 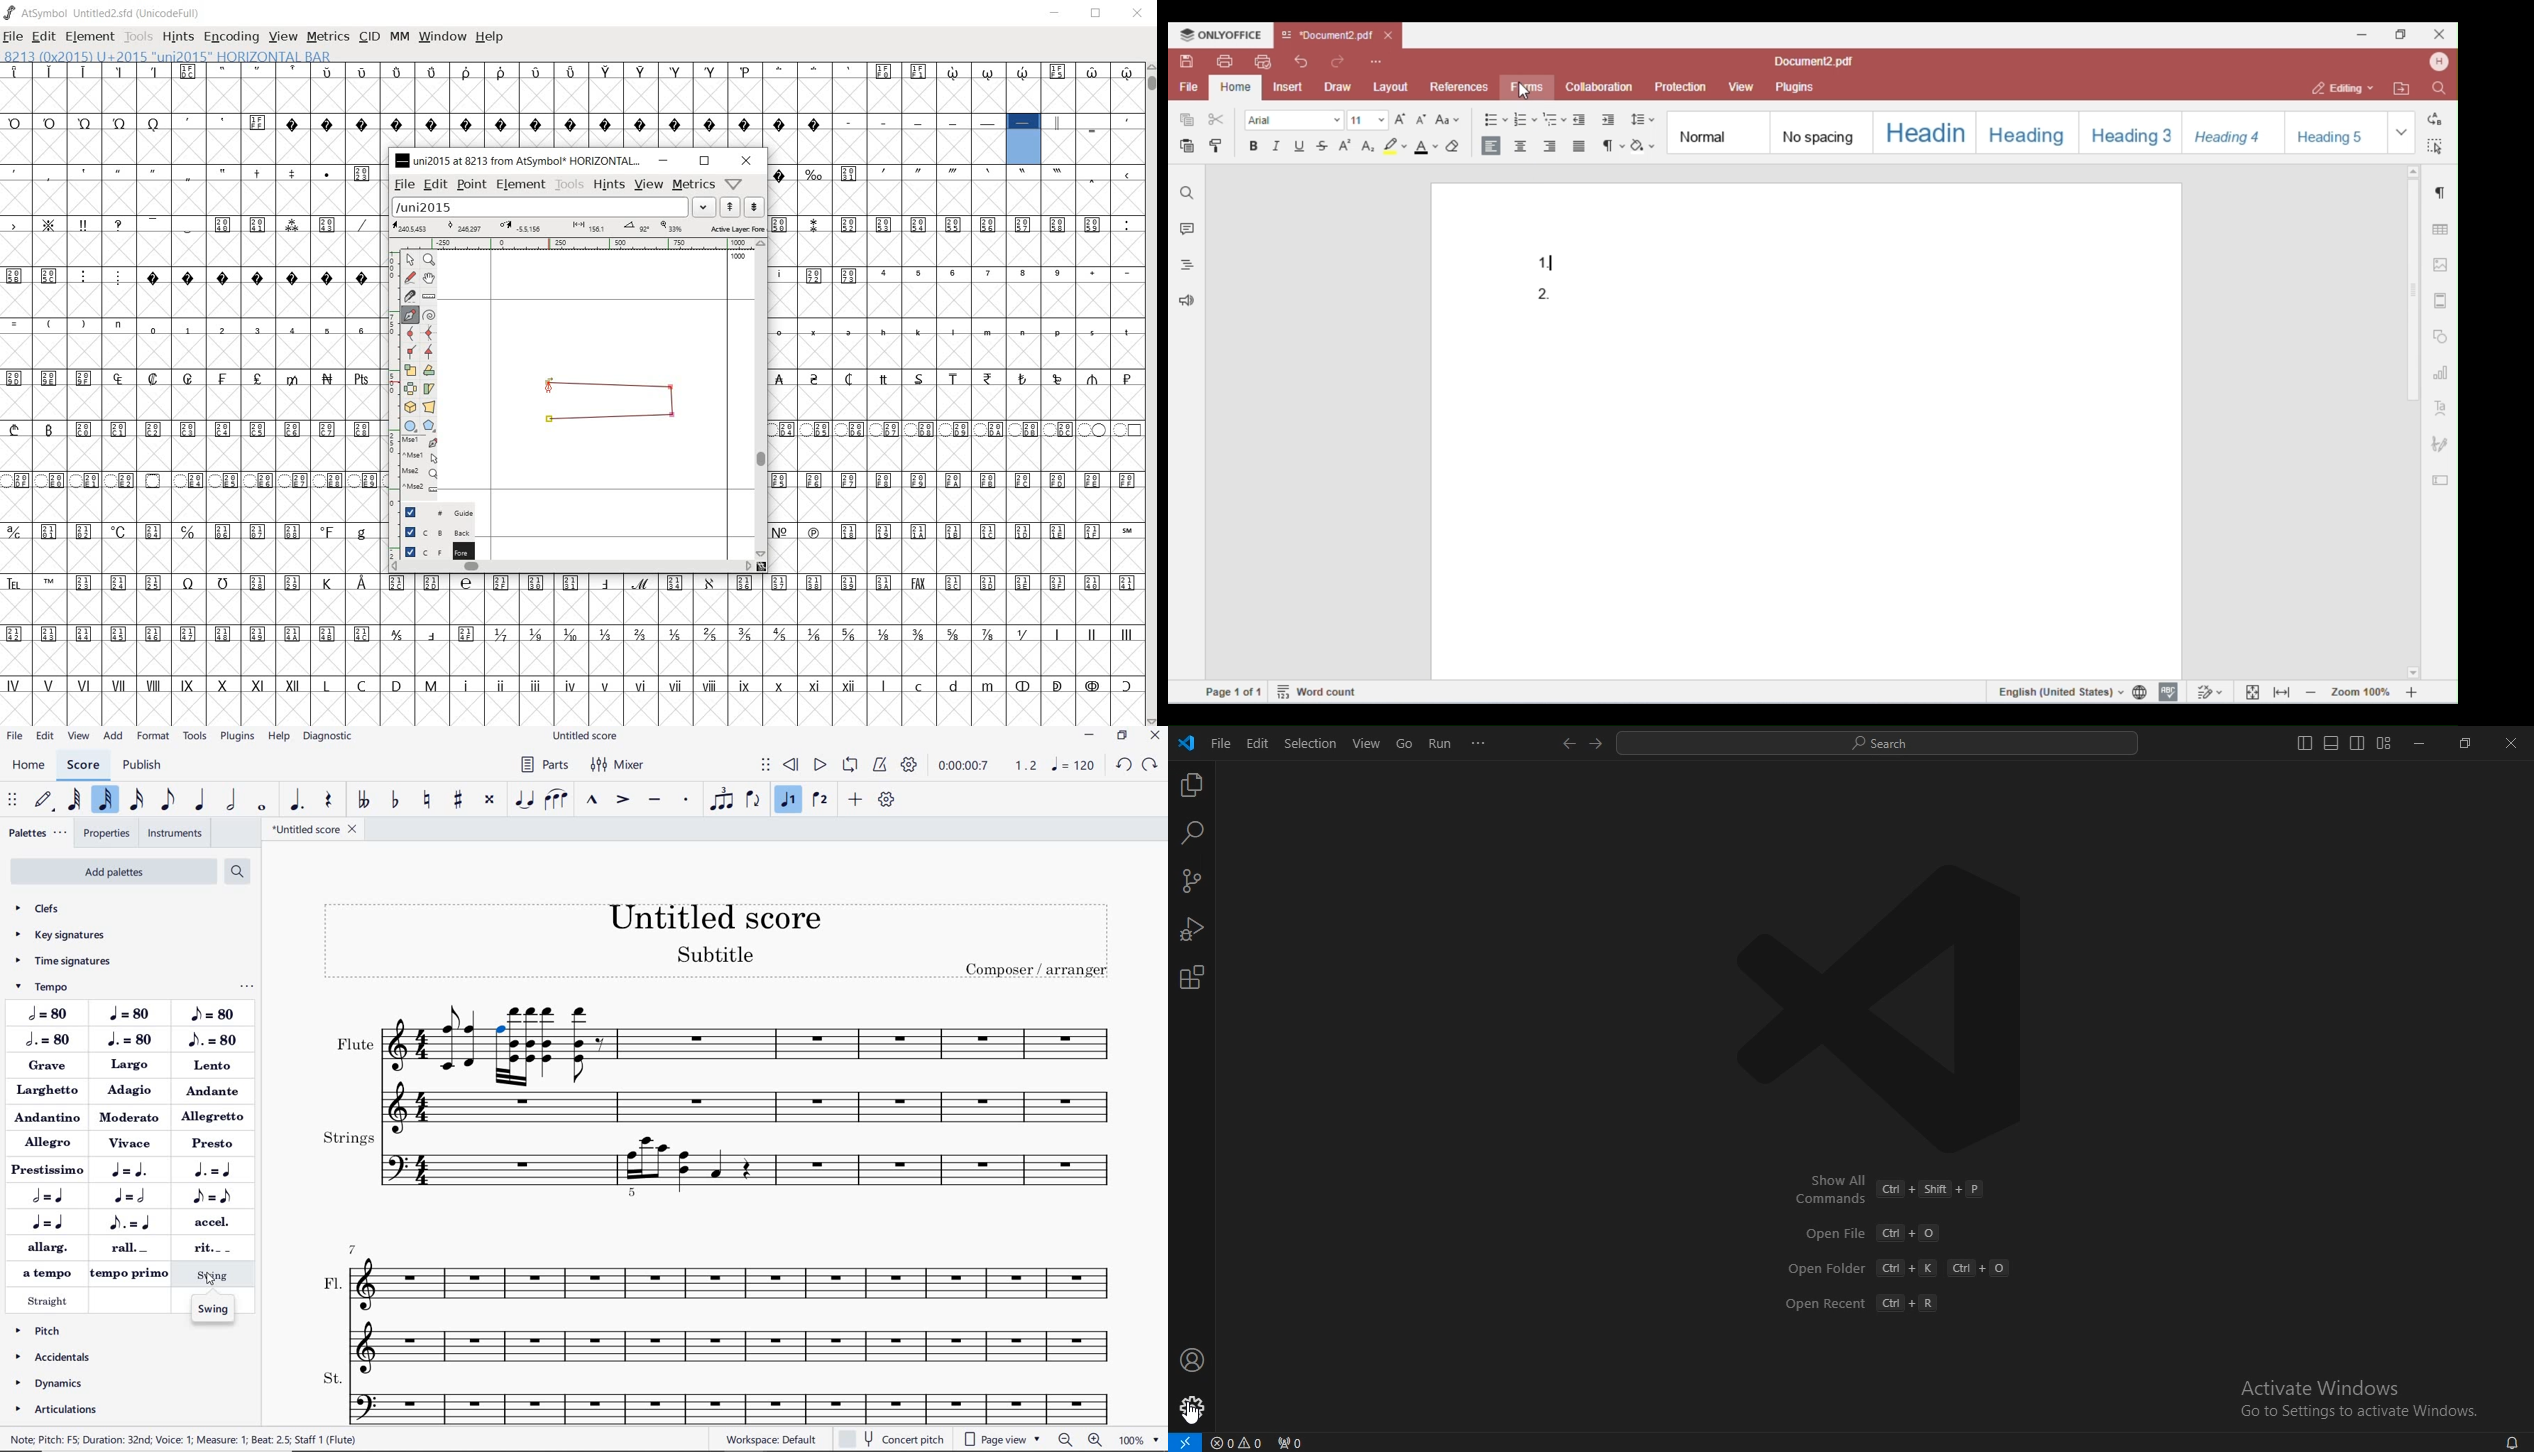 I want to click on REWIND, so click(x=791, y=764).